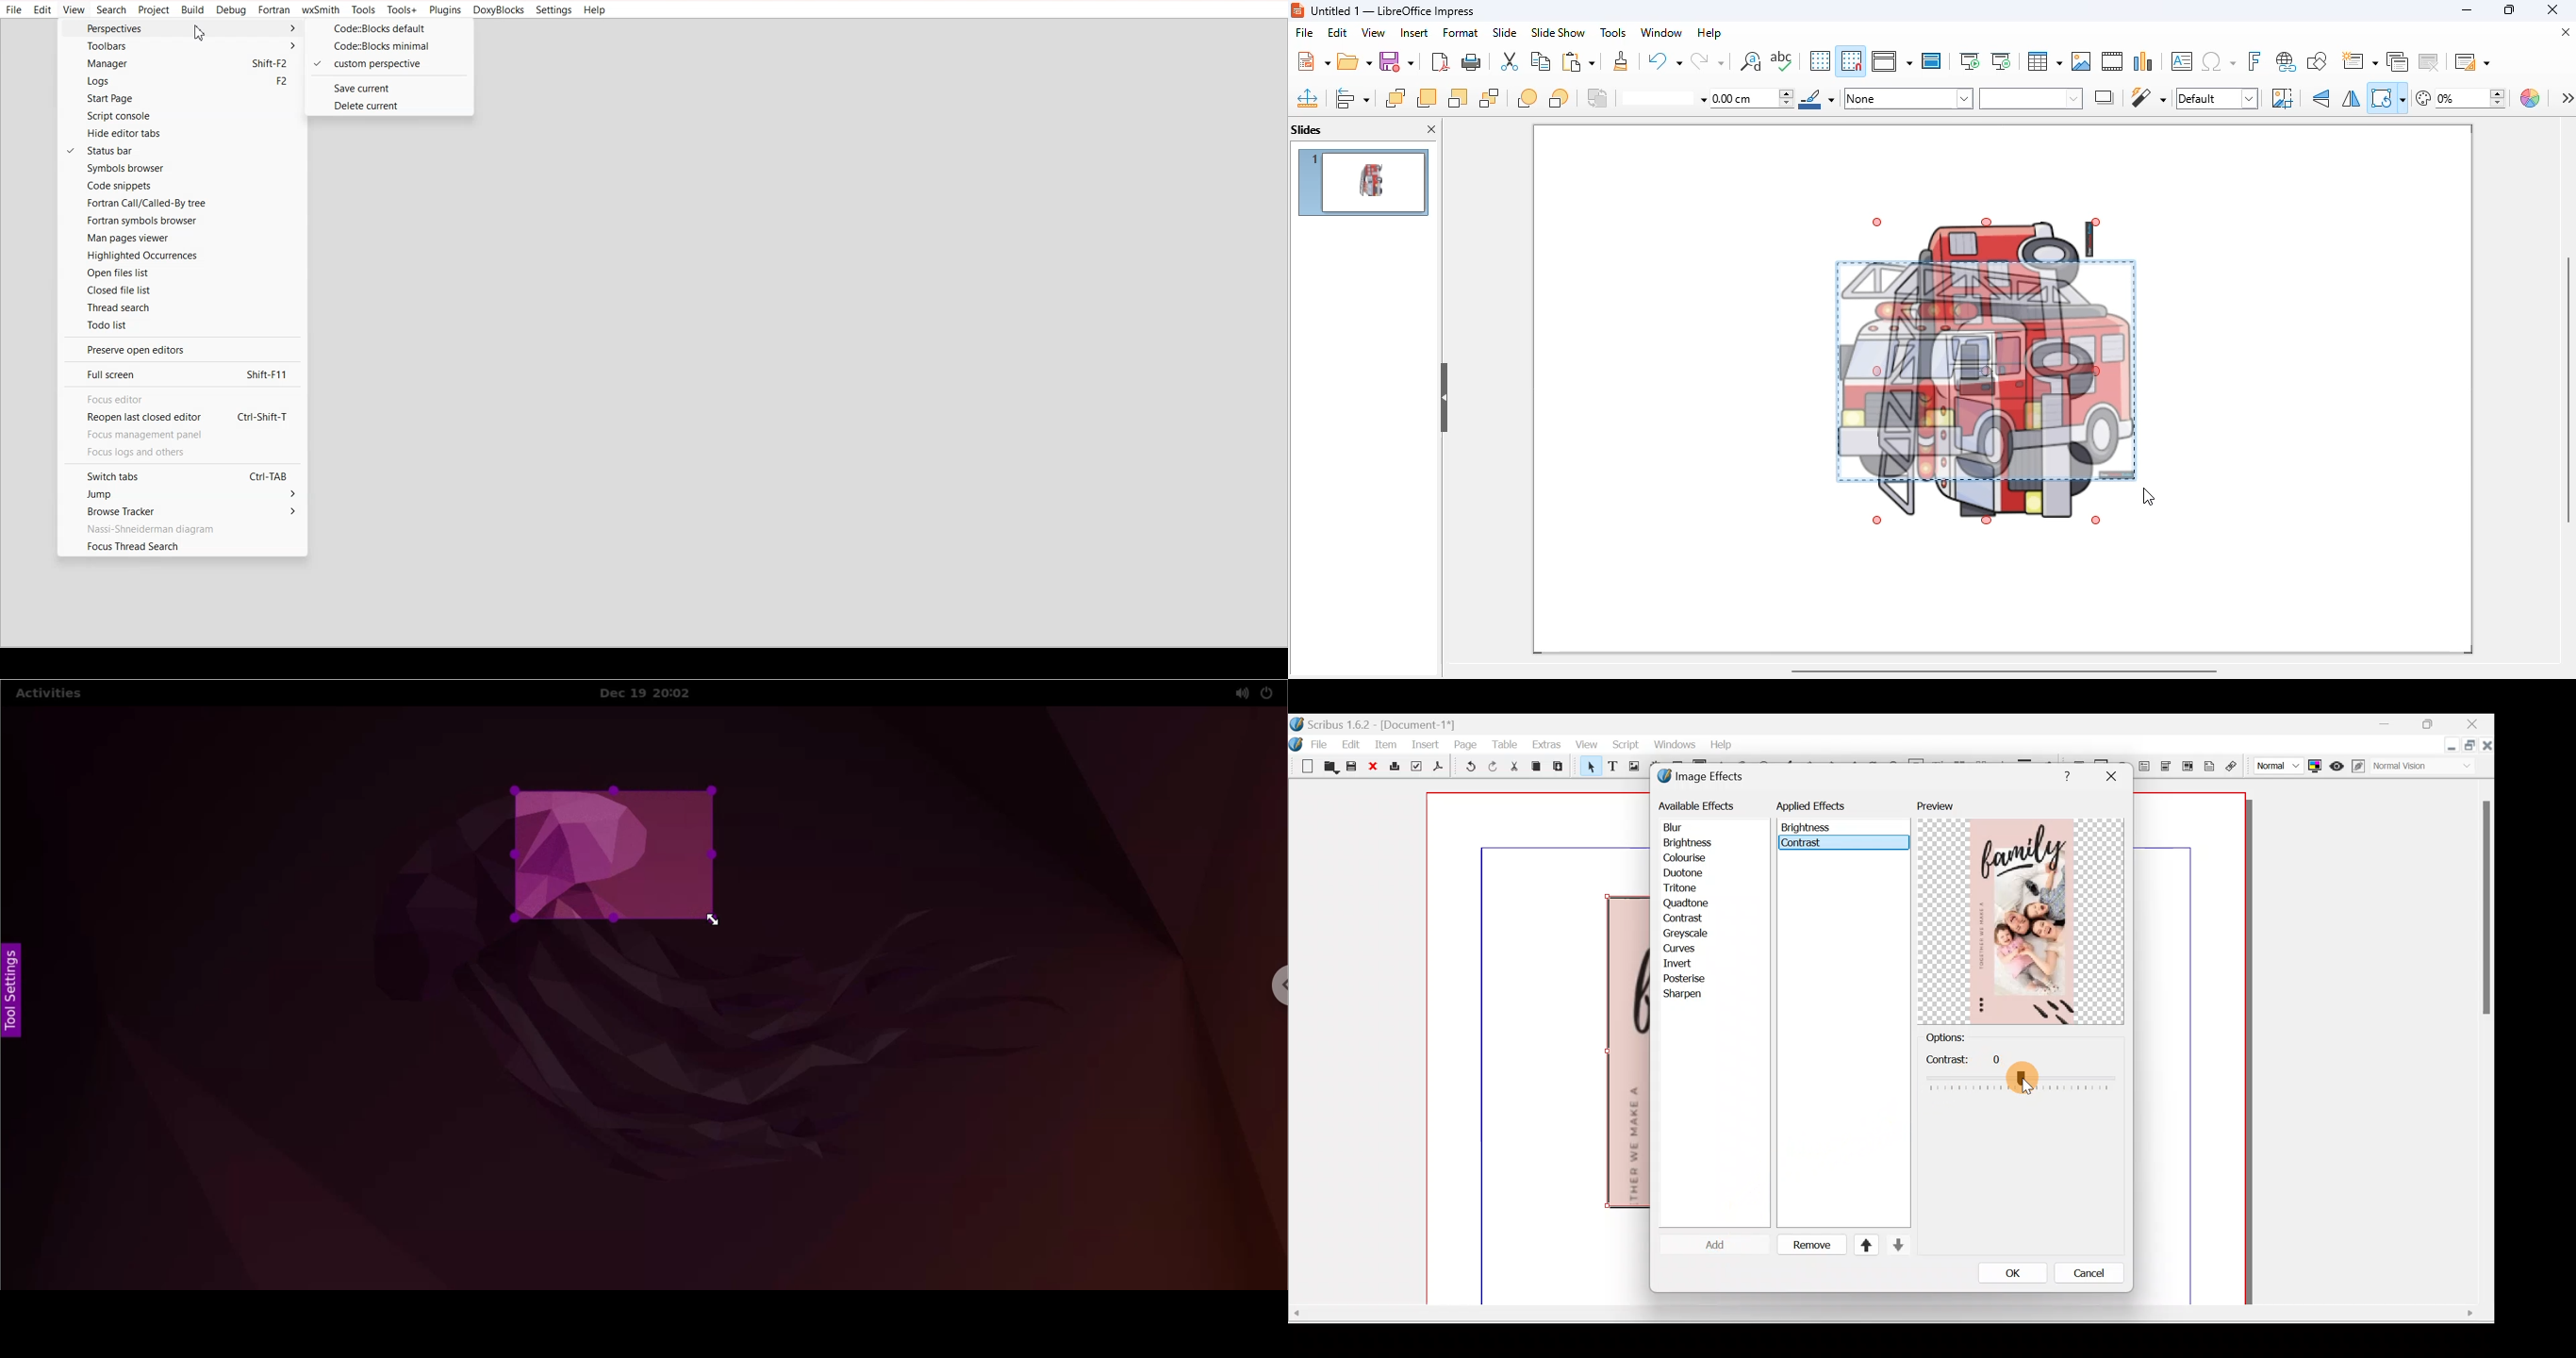 The height and width of the screenshot is (1372, 2576). I want to click on Undo, so click(1467, 766).